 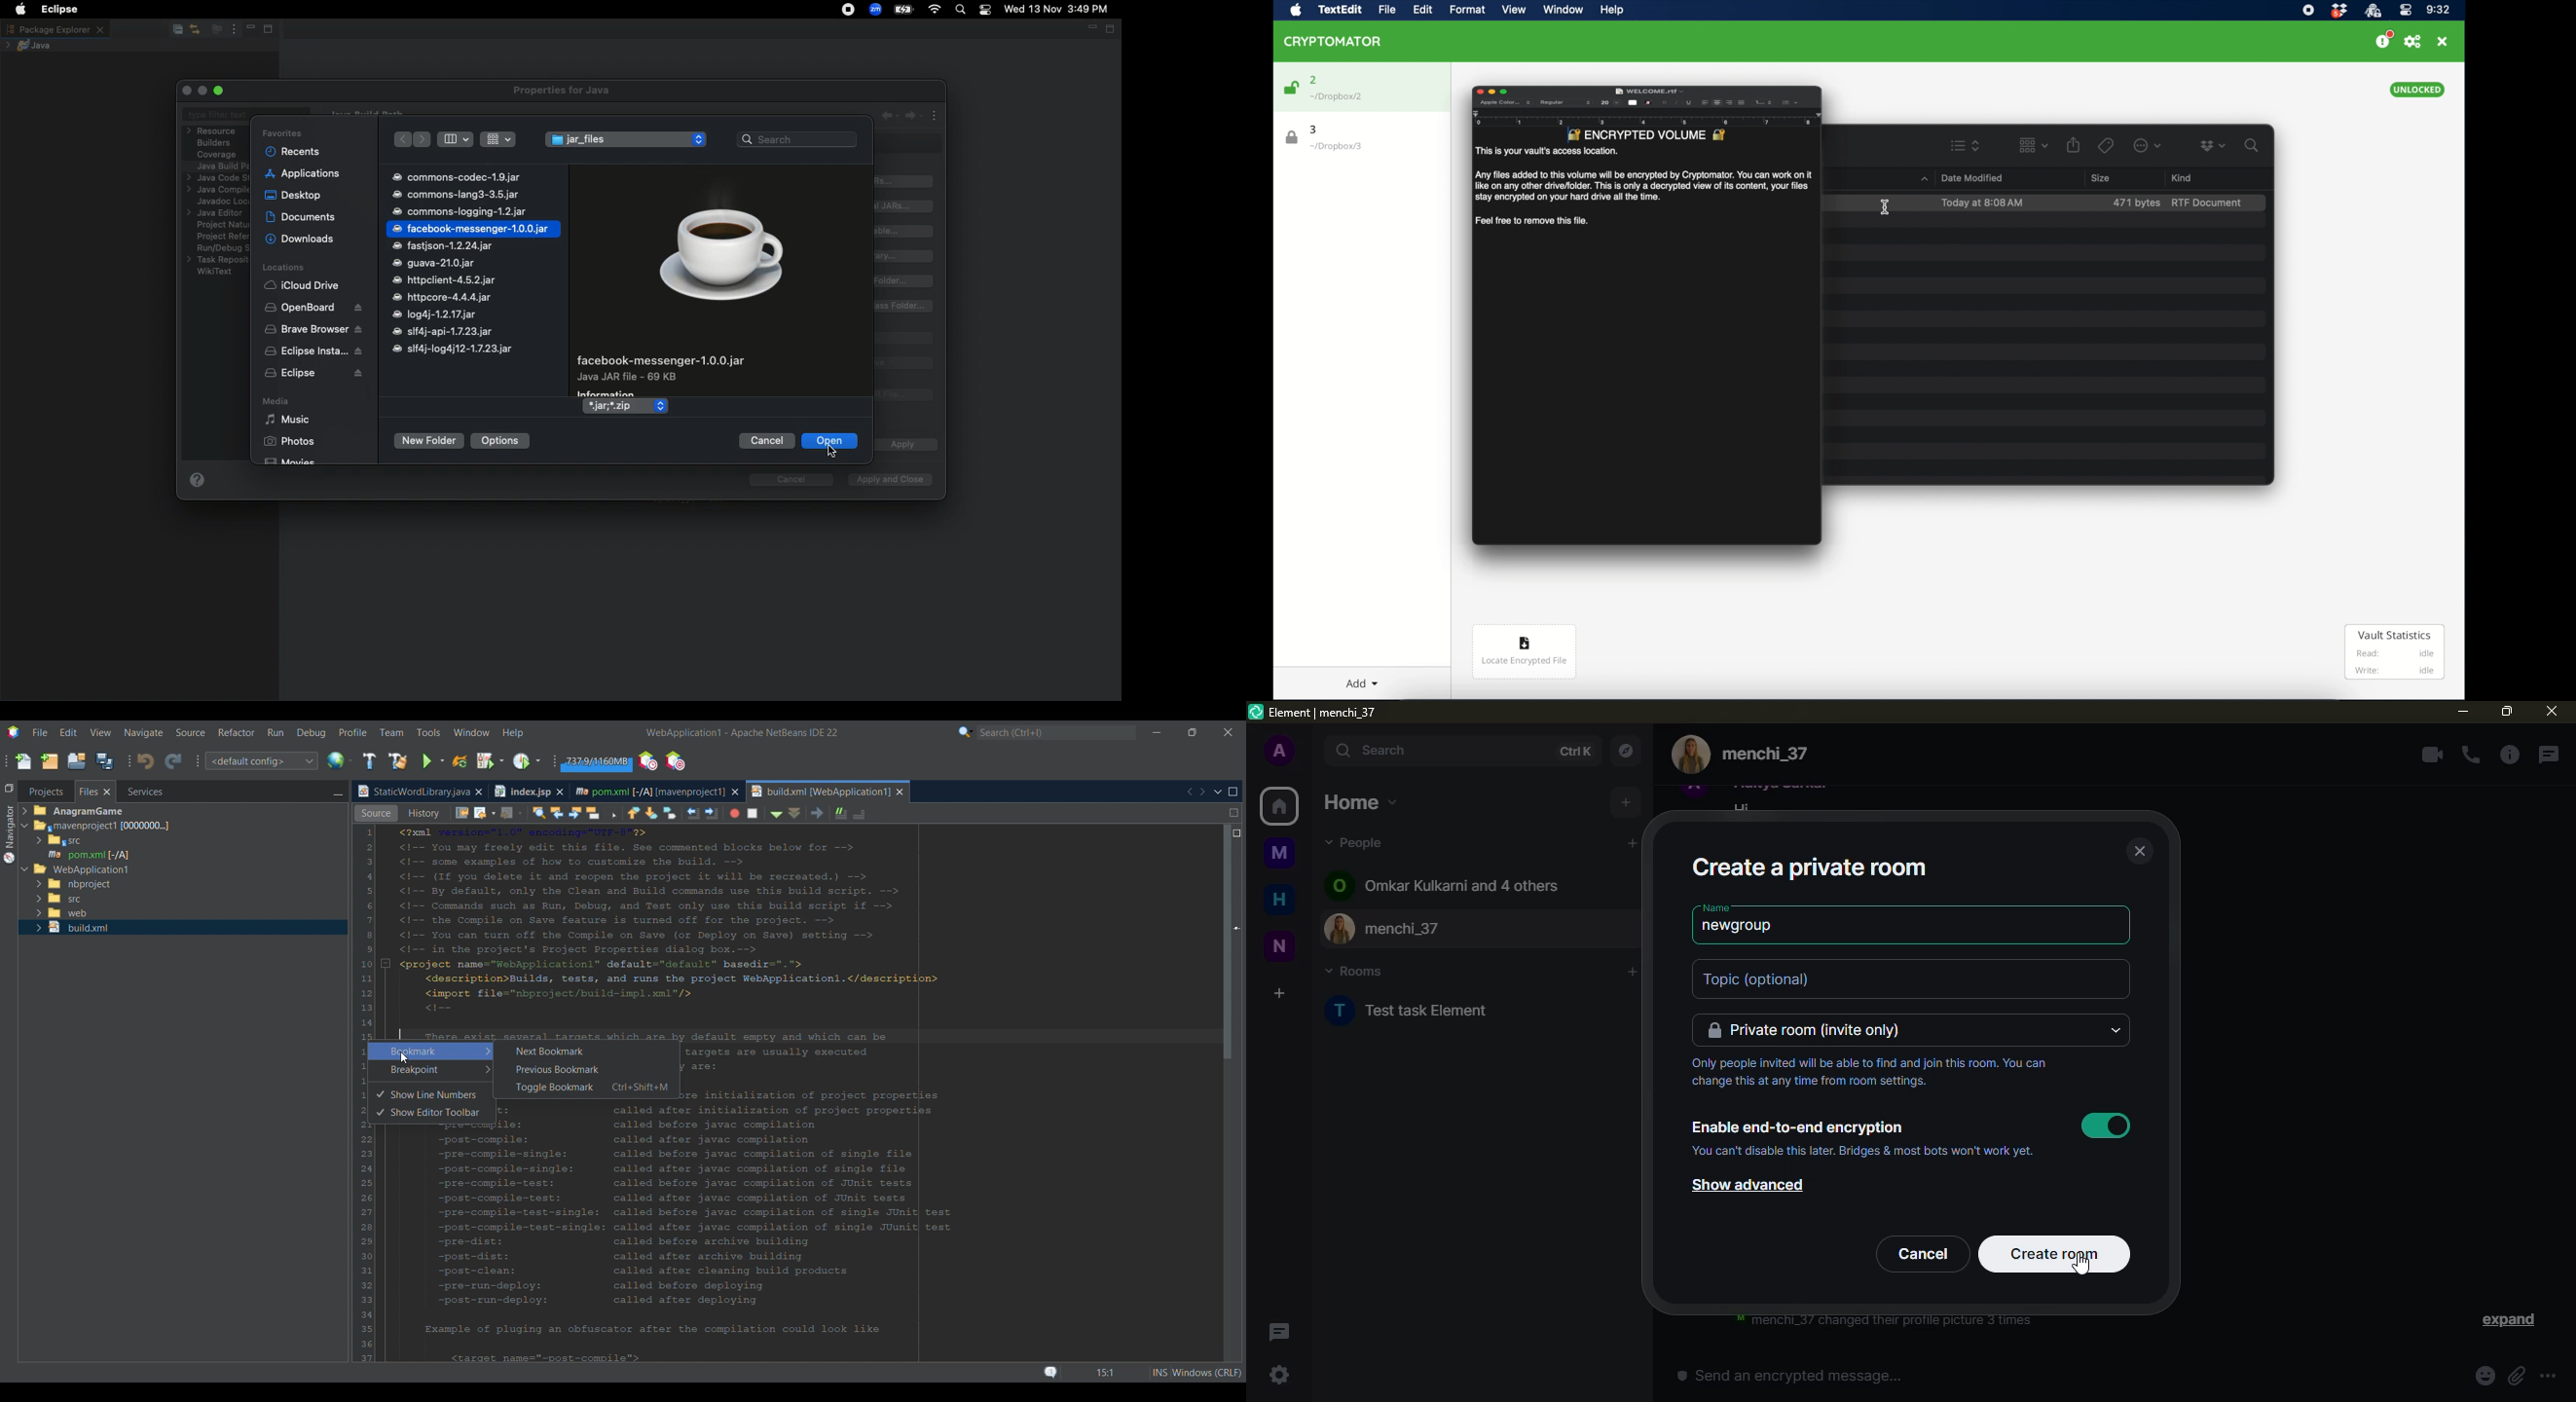 What do you see at coordinates (273, 30) in the screenshot?
I see `Maximize` at bounding box center [273, 30].